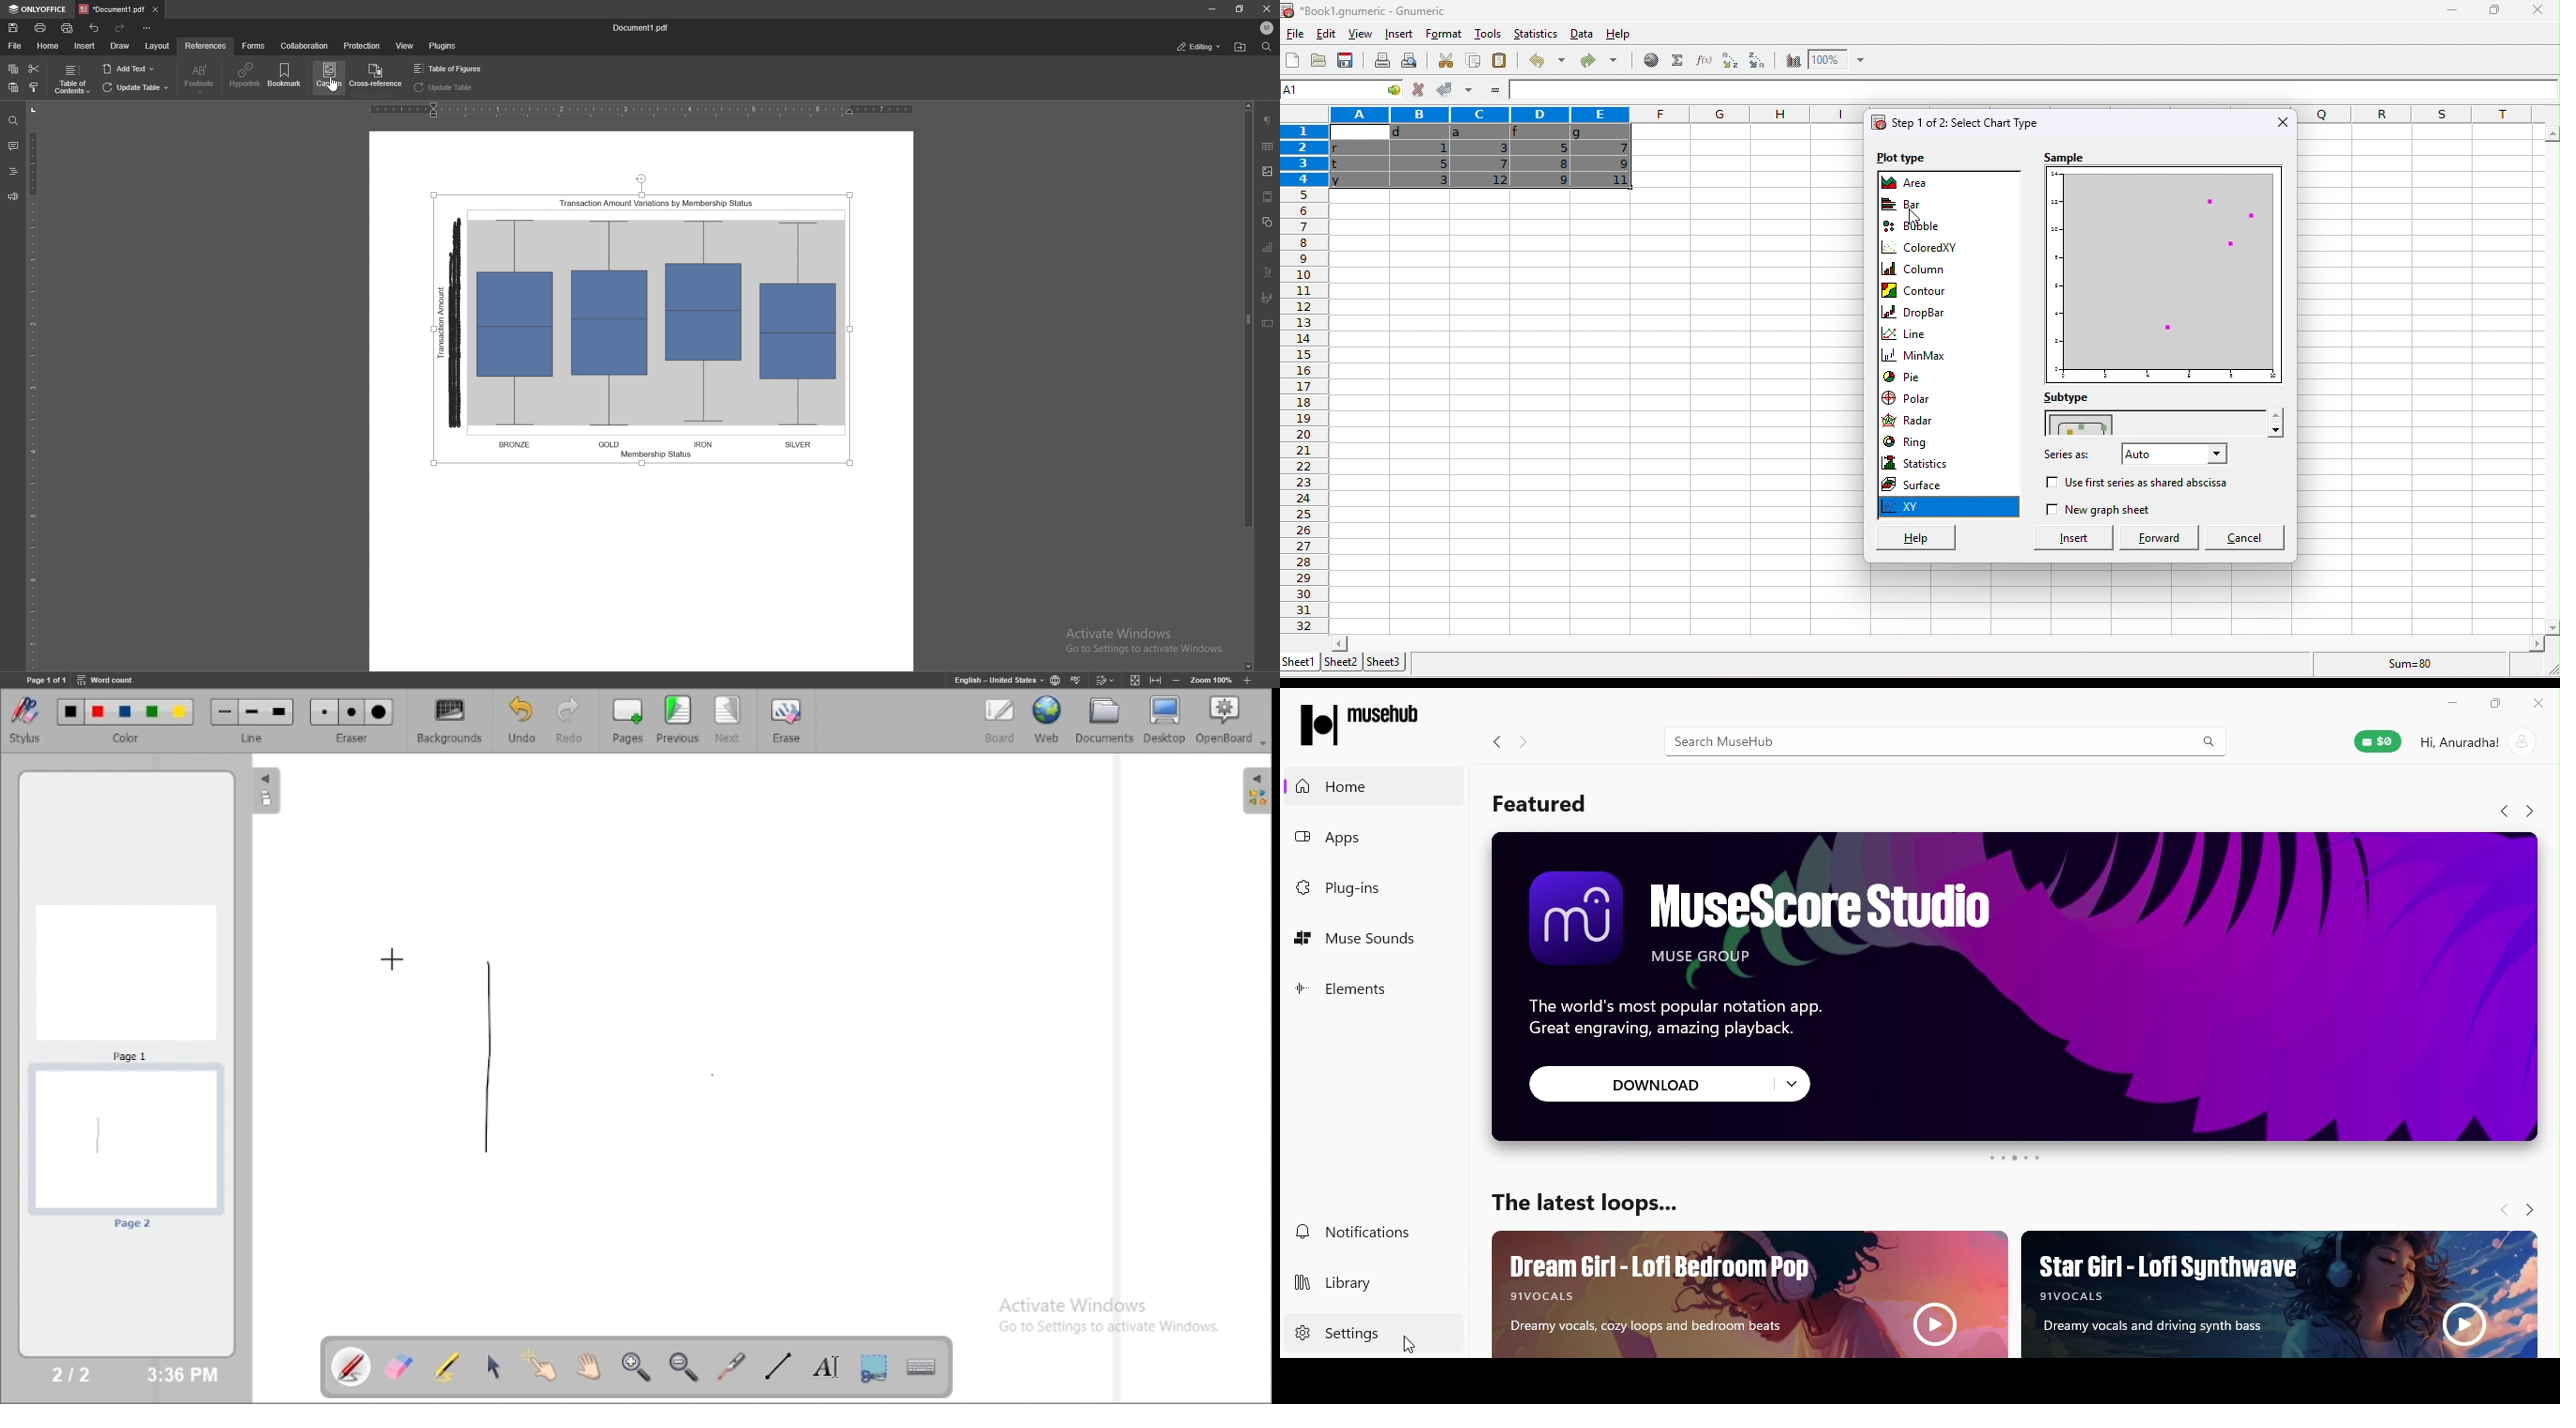  What do you see at coordinates (2541, 703) in the screenshot?
I see `Close` at bounding box center [2541, 703].